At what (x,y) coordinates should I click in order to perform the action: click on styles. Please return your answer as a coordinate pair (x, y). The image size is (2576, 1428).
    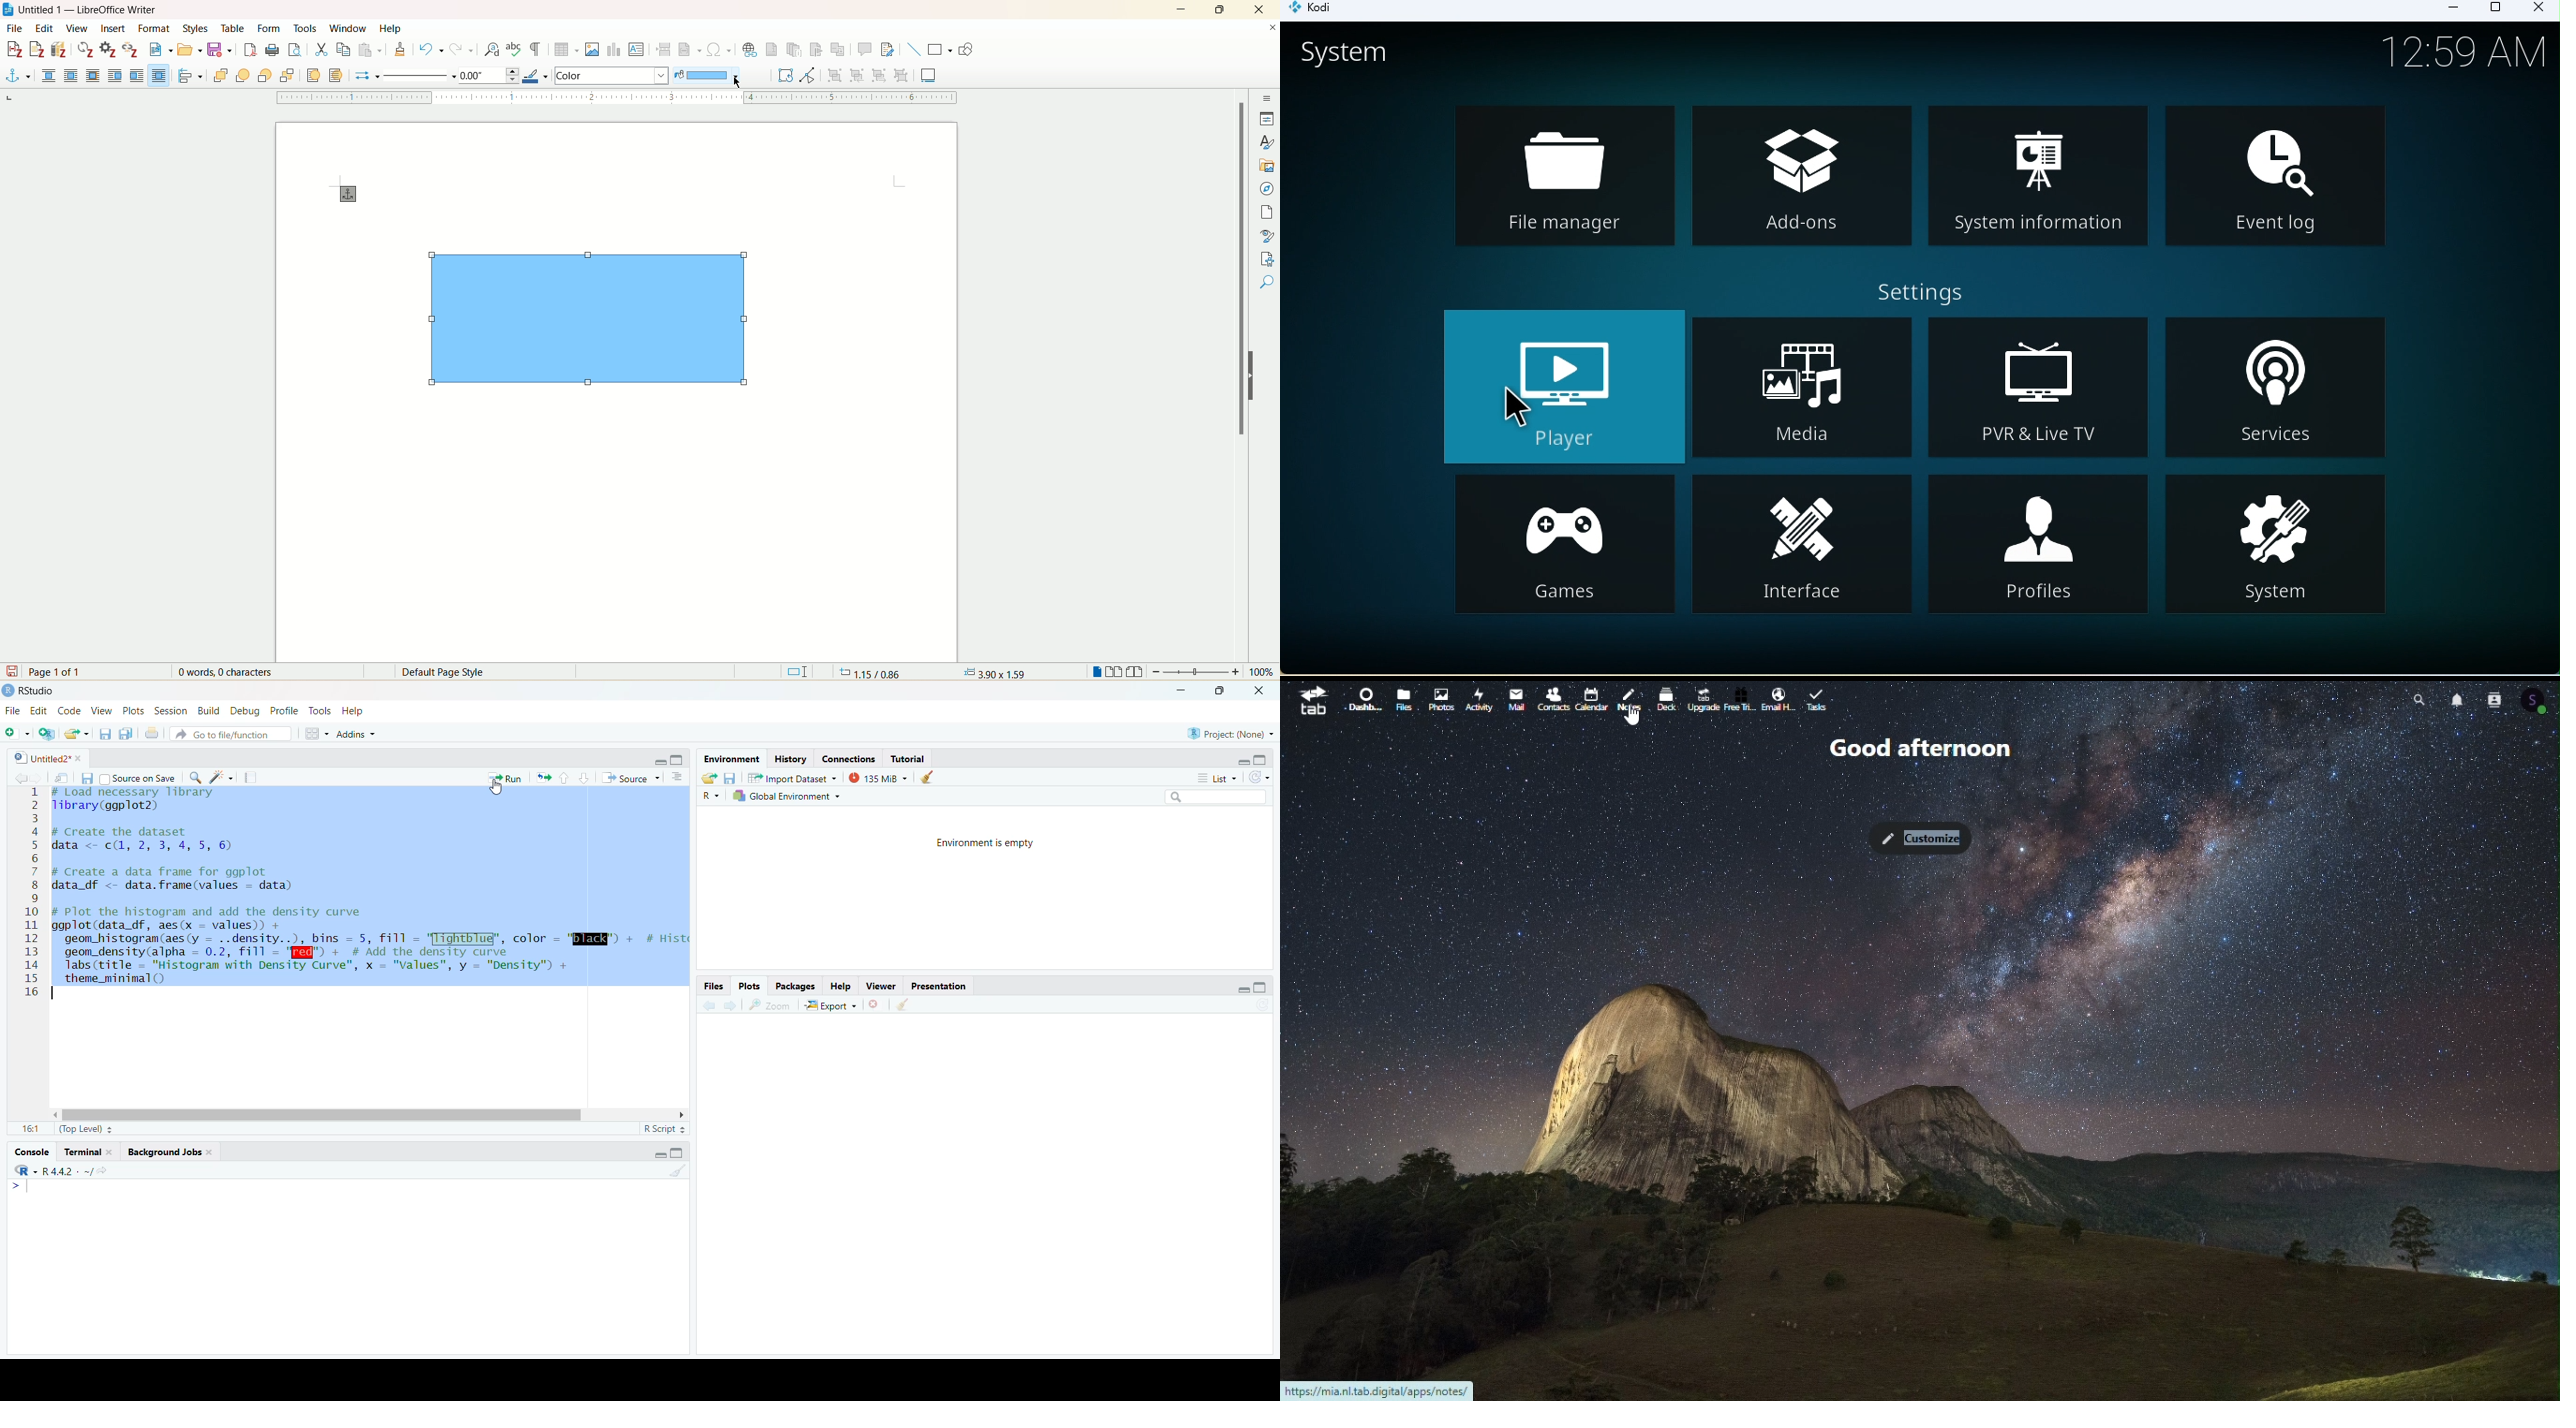
    Looking at the image, I should click on (194, 28).